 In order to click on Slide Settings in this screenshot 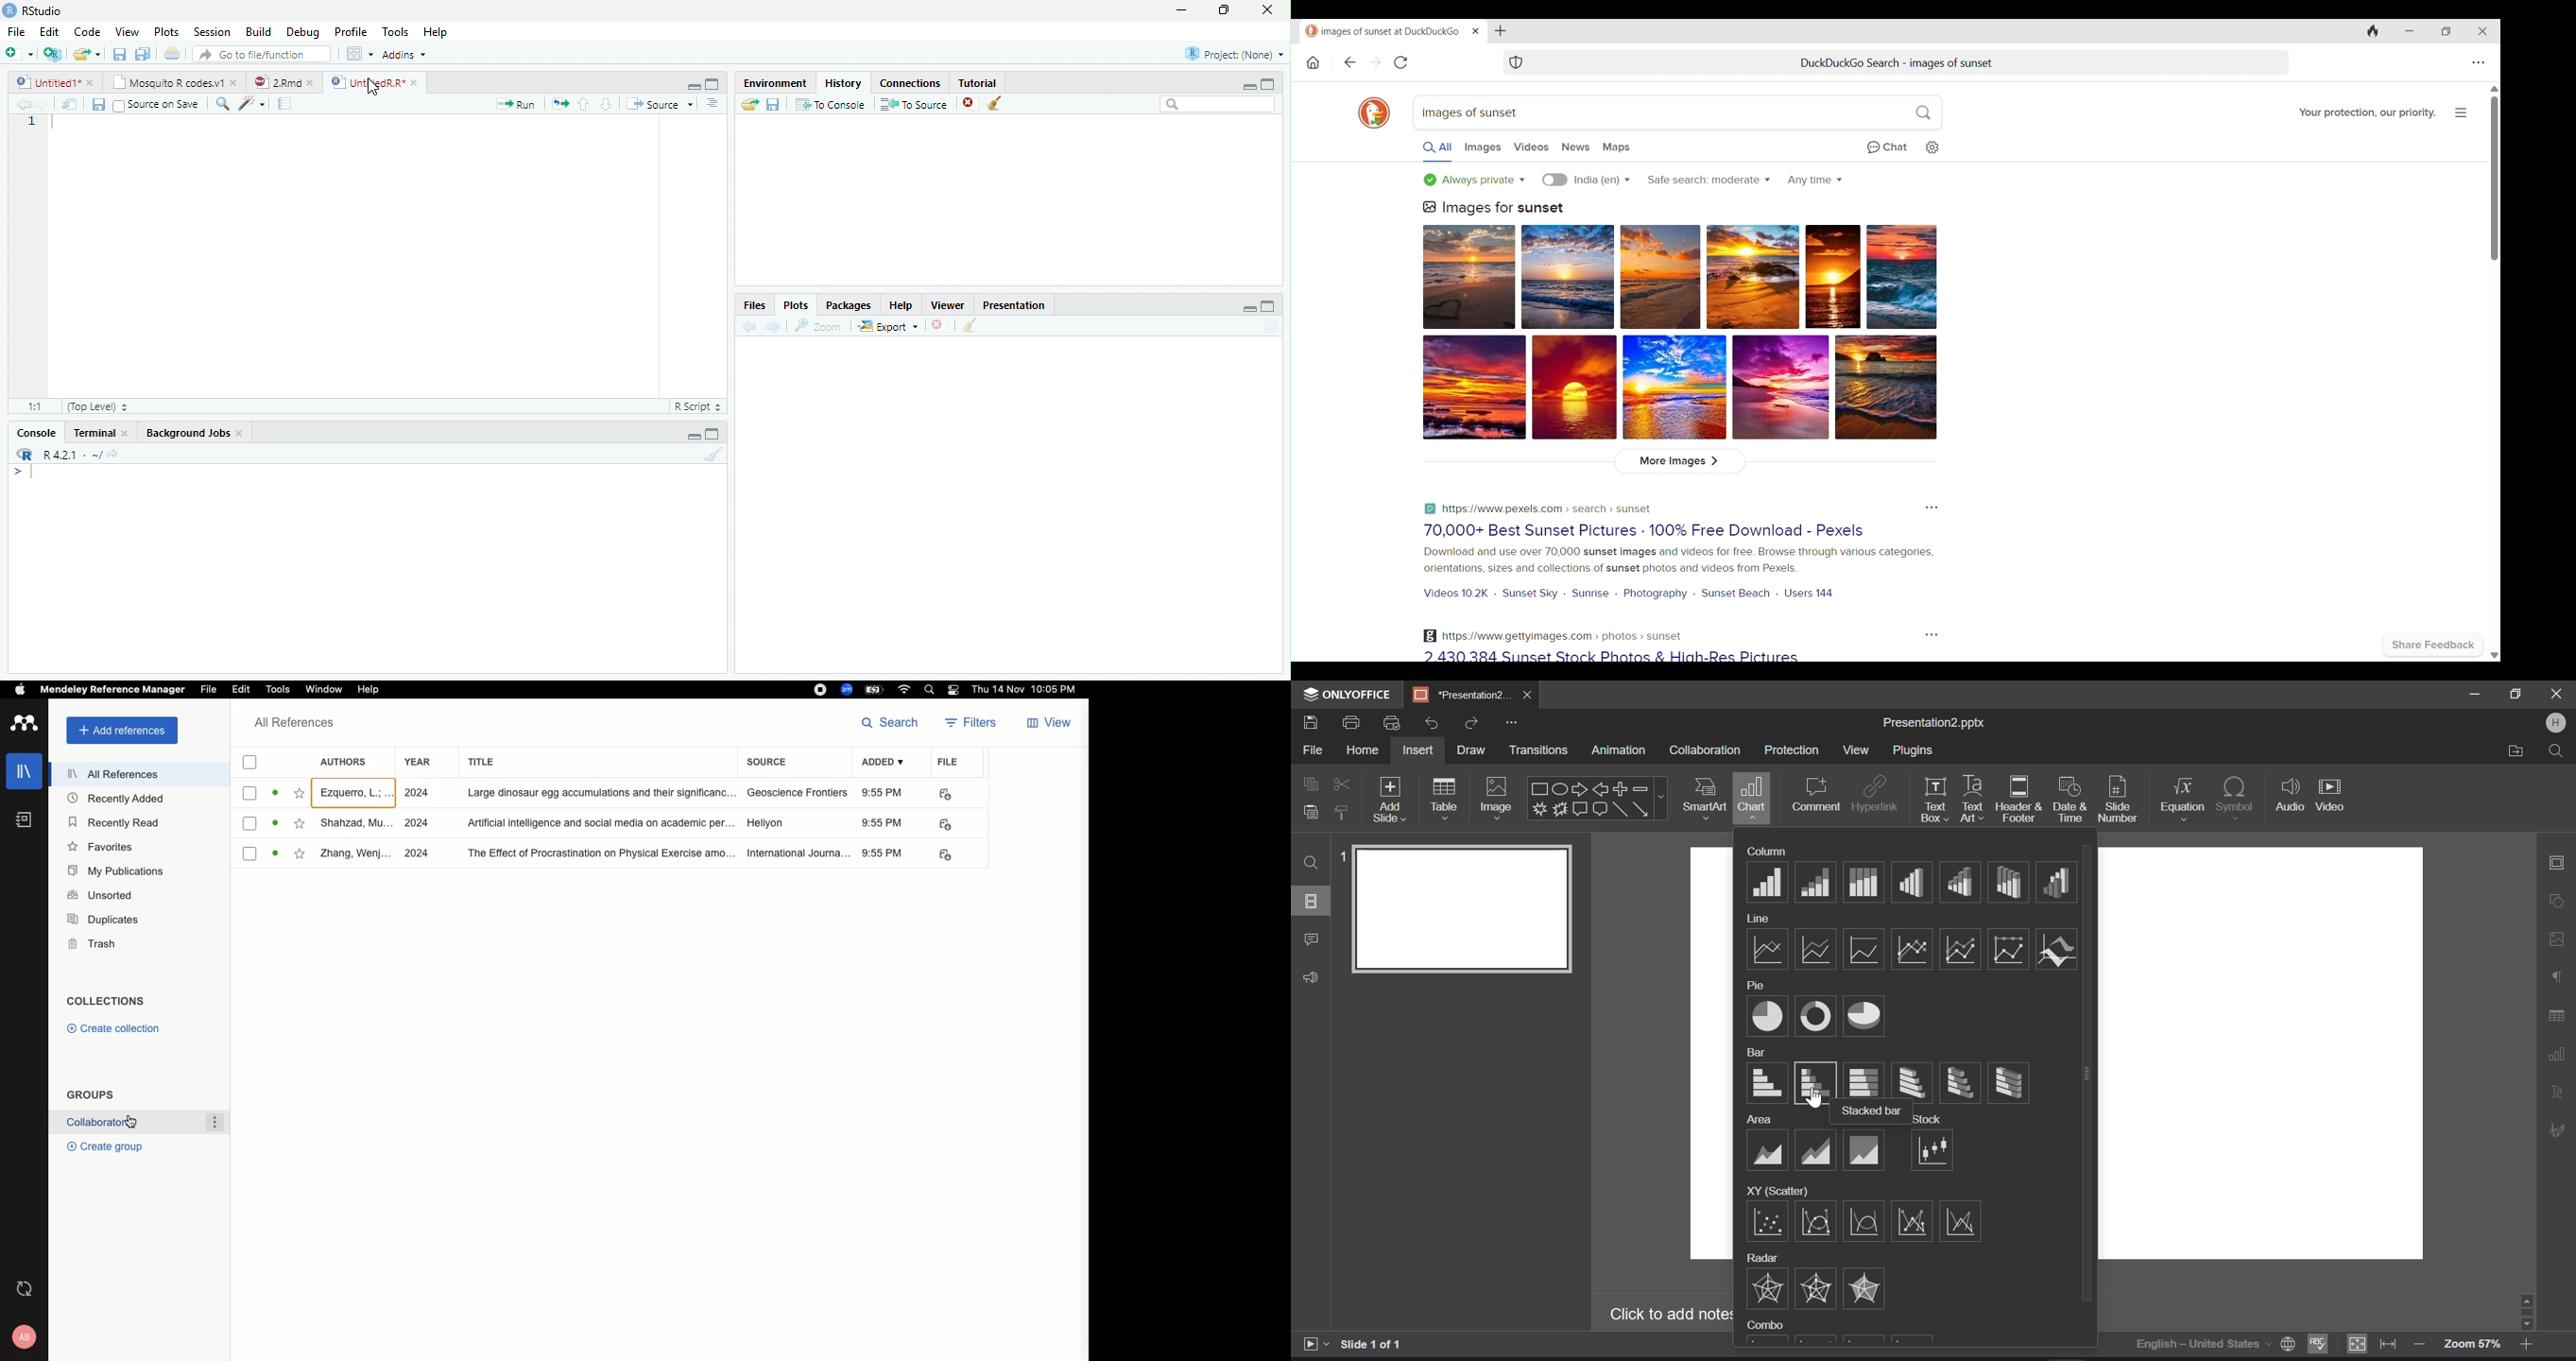, I will do `click(2555, 861)`.